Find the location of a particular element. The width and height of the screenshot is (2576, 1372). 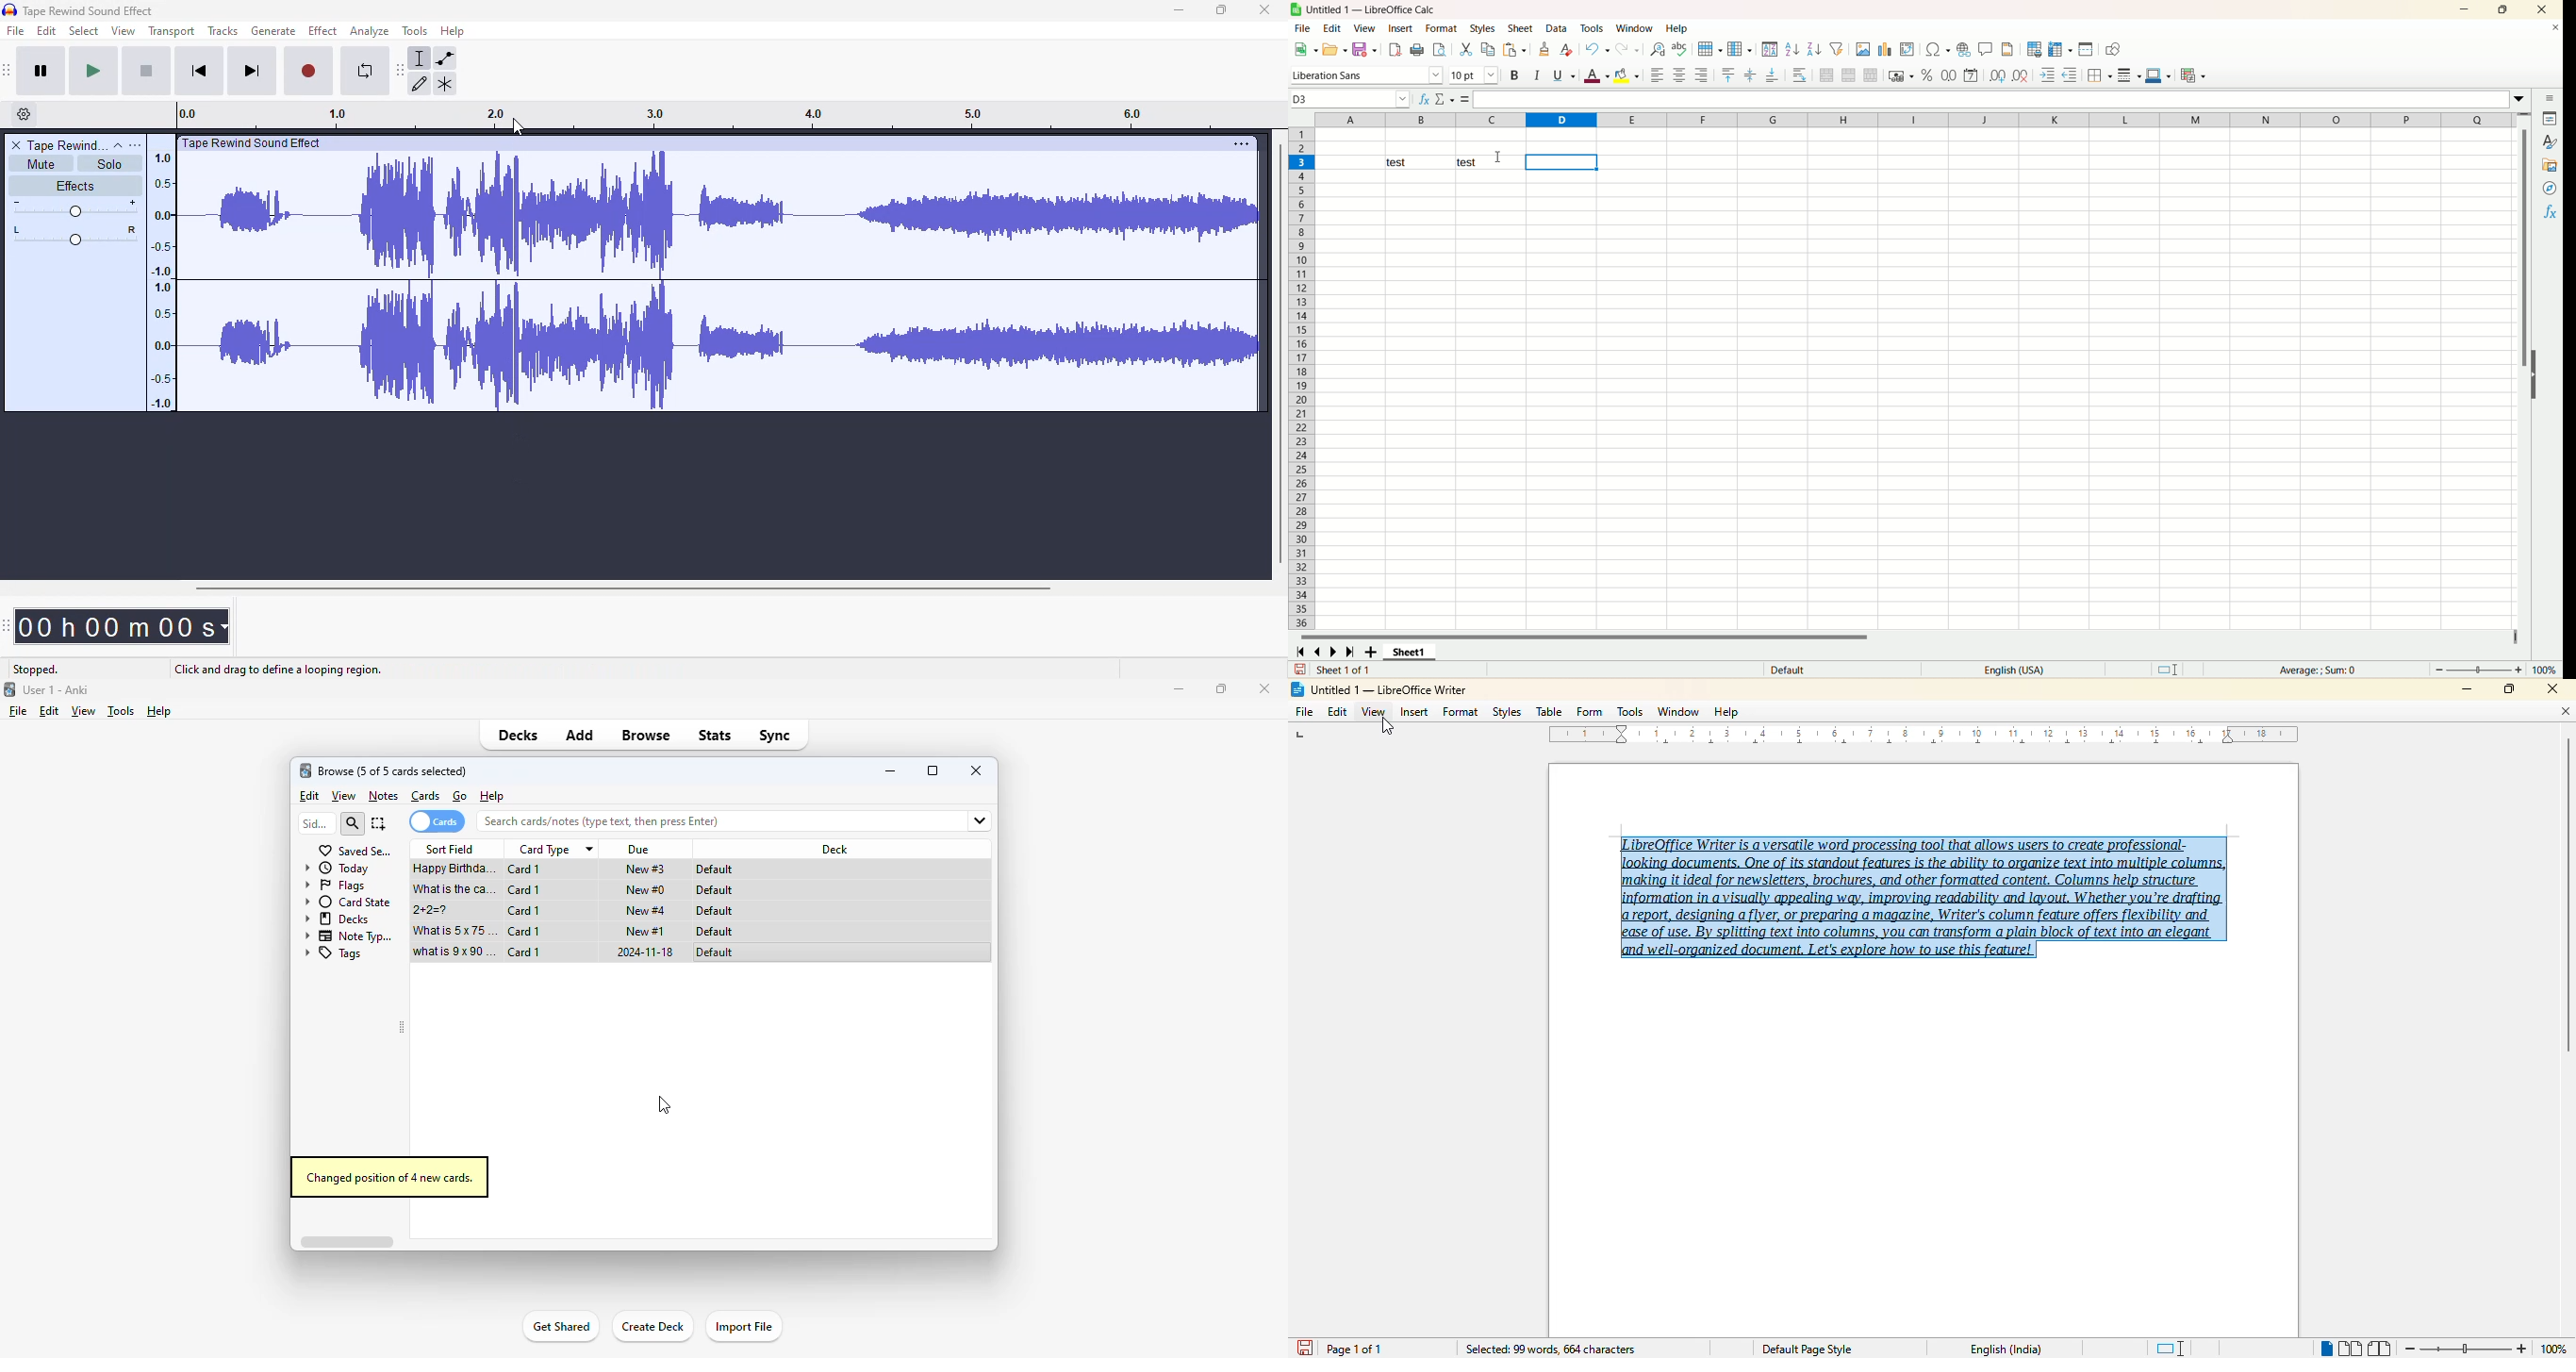

Increase indent is located at coordinates (2047, 75).